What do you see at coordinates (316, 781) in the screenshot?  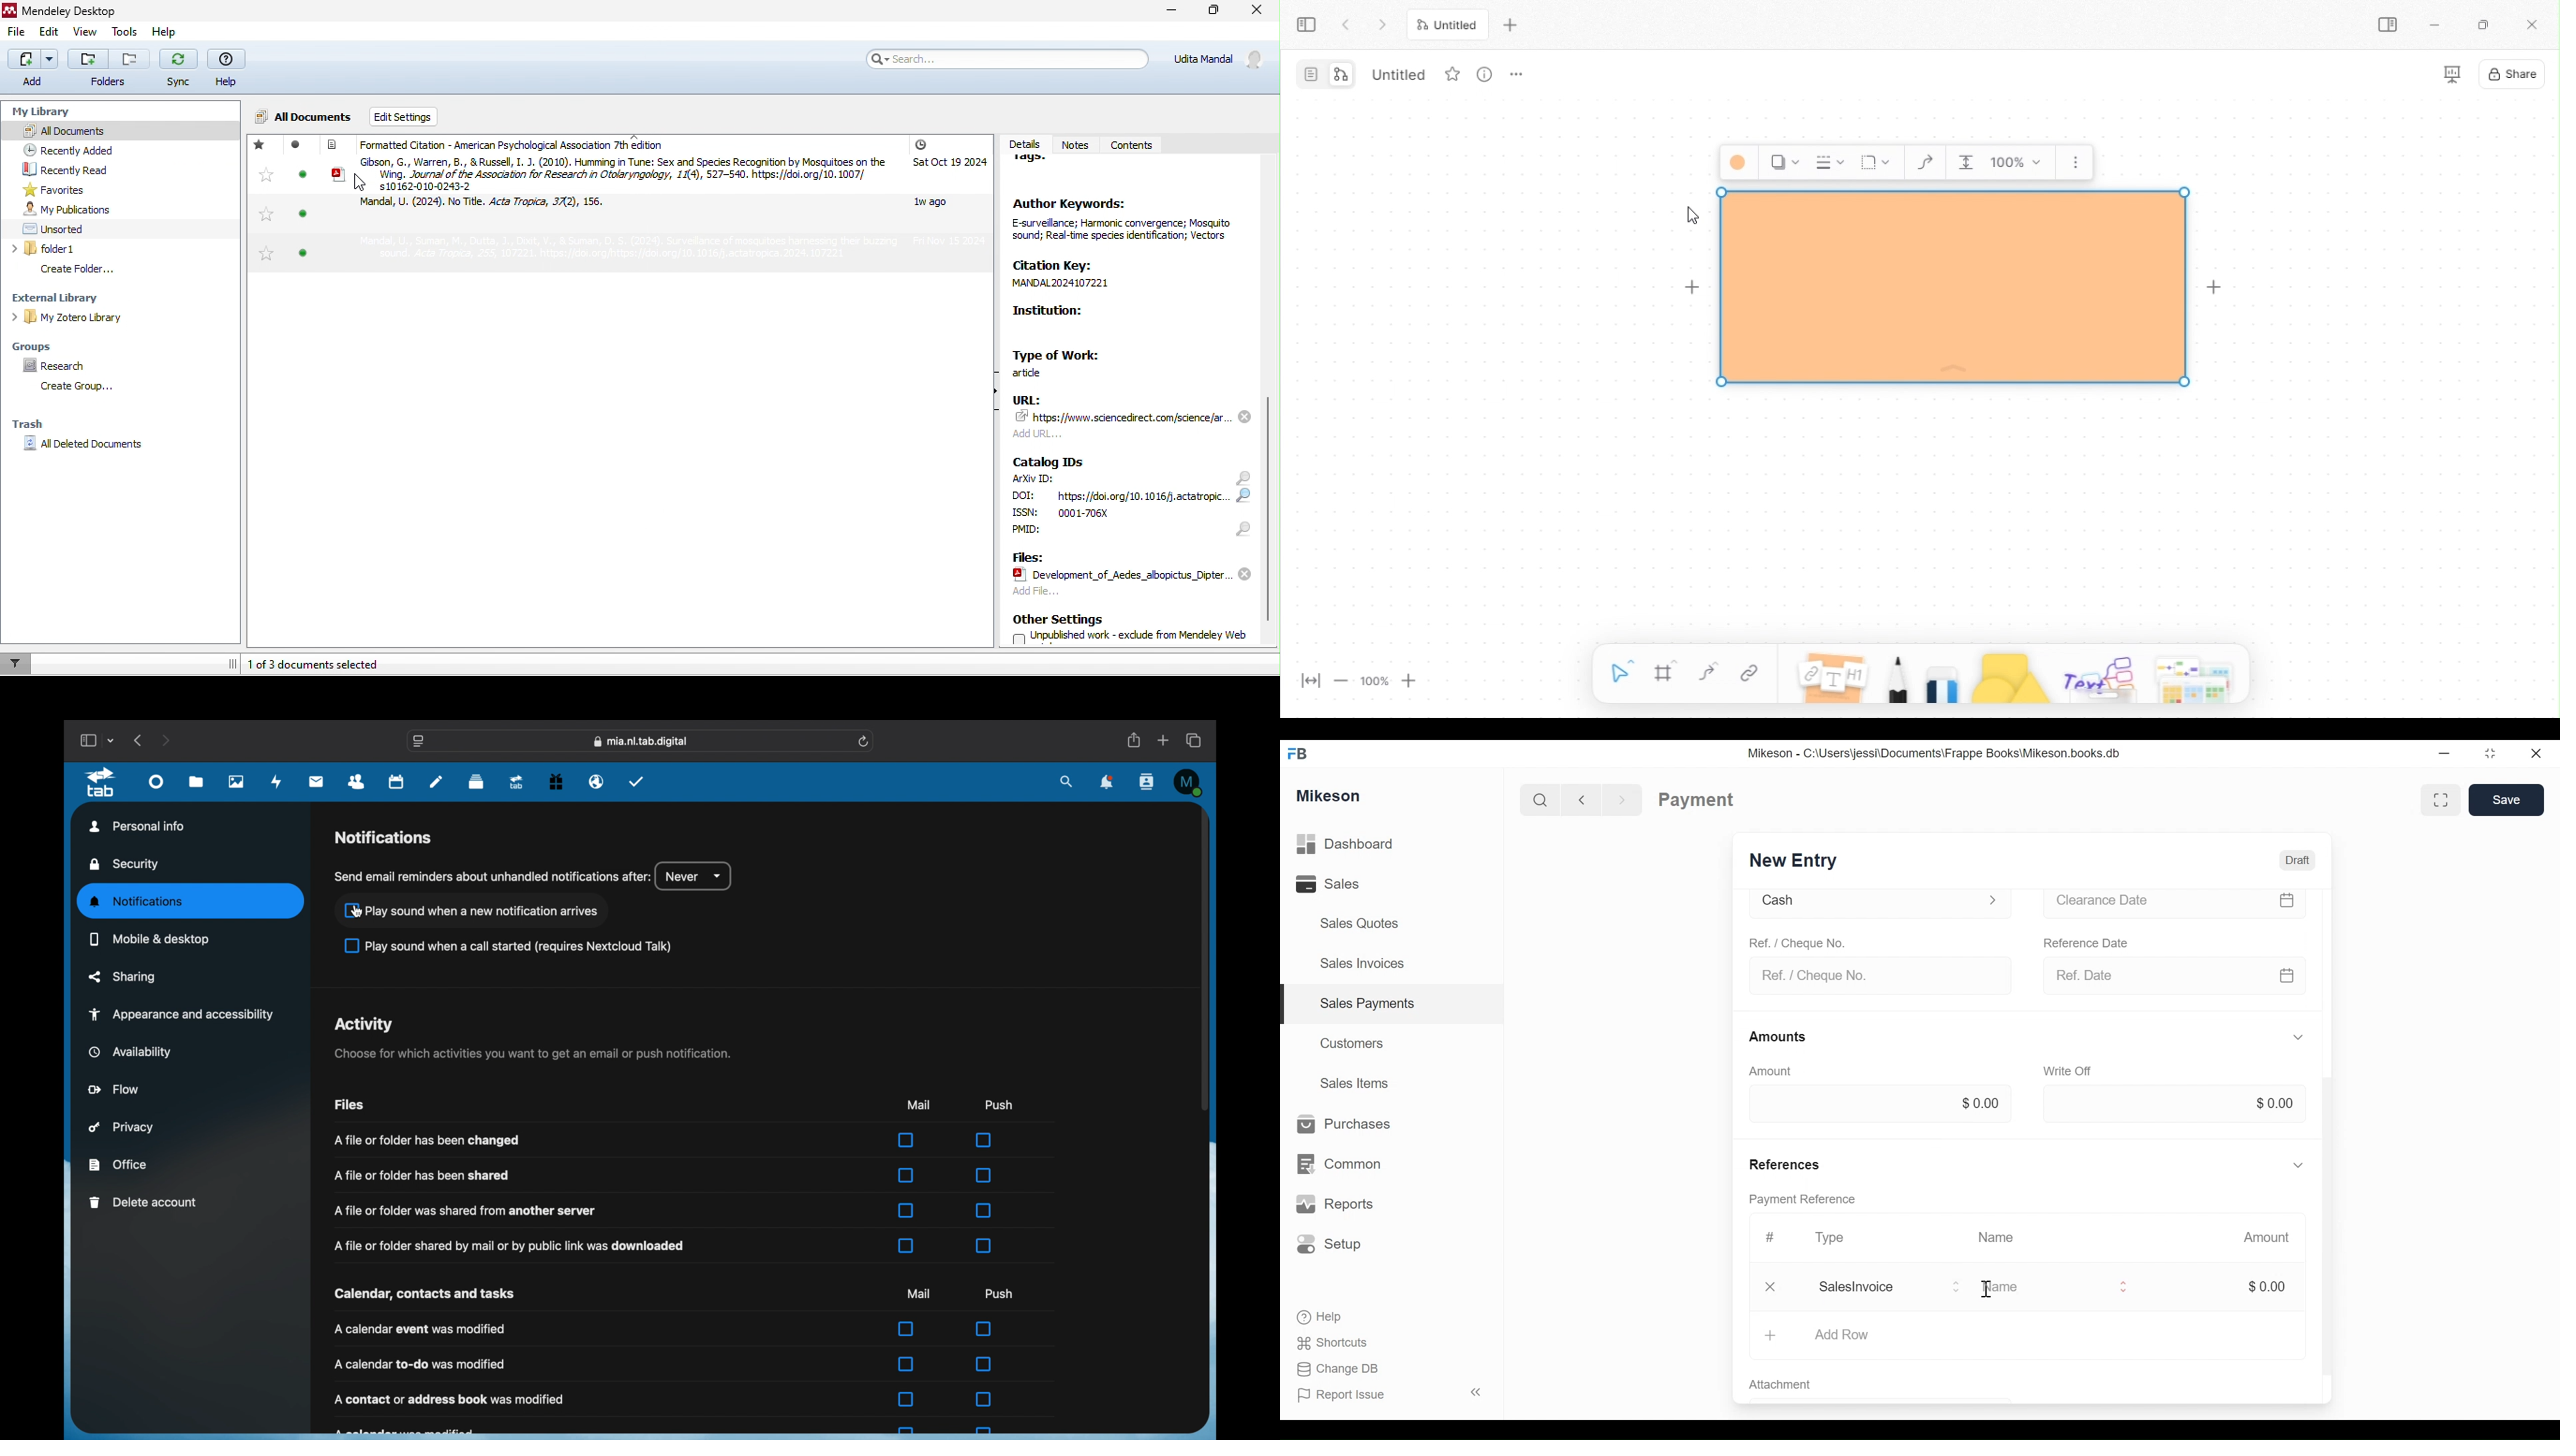 I see `mail` at bounding box center [316, 781].